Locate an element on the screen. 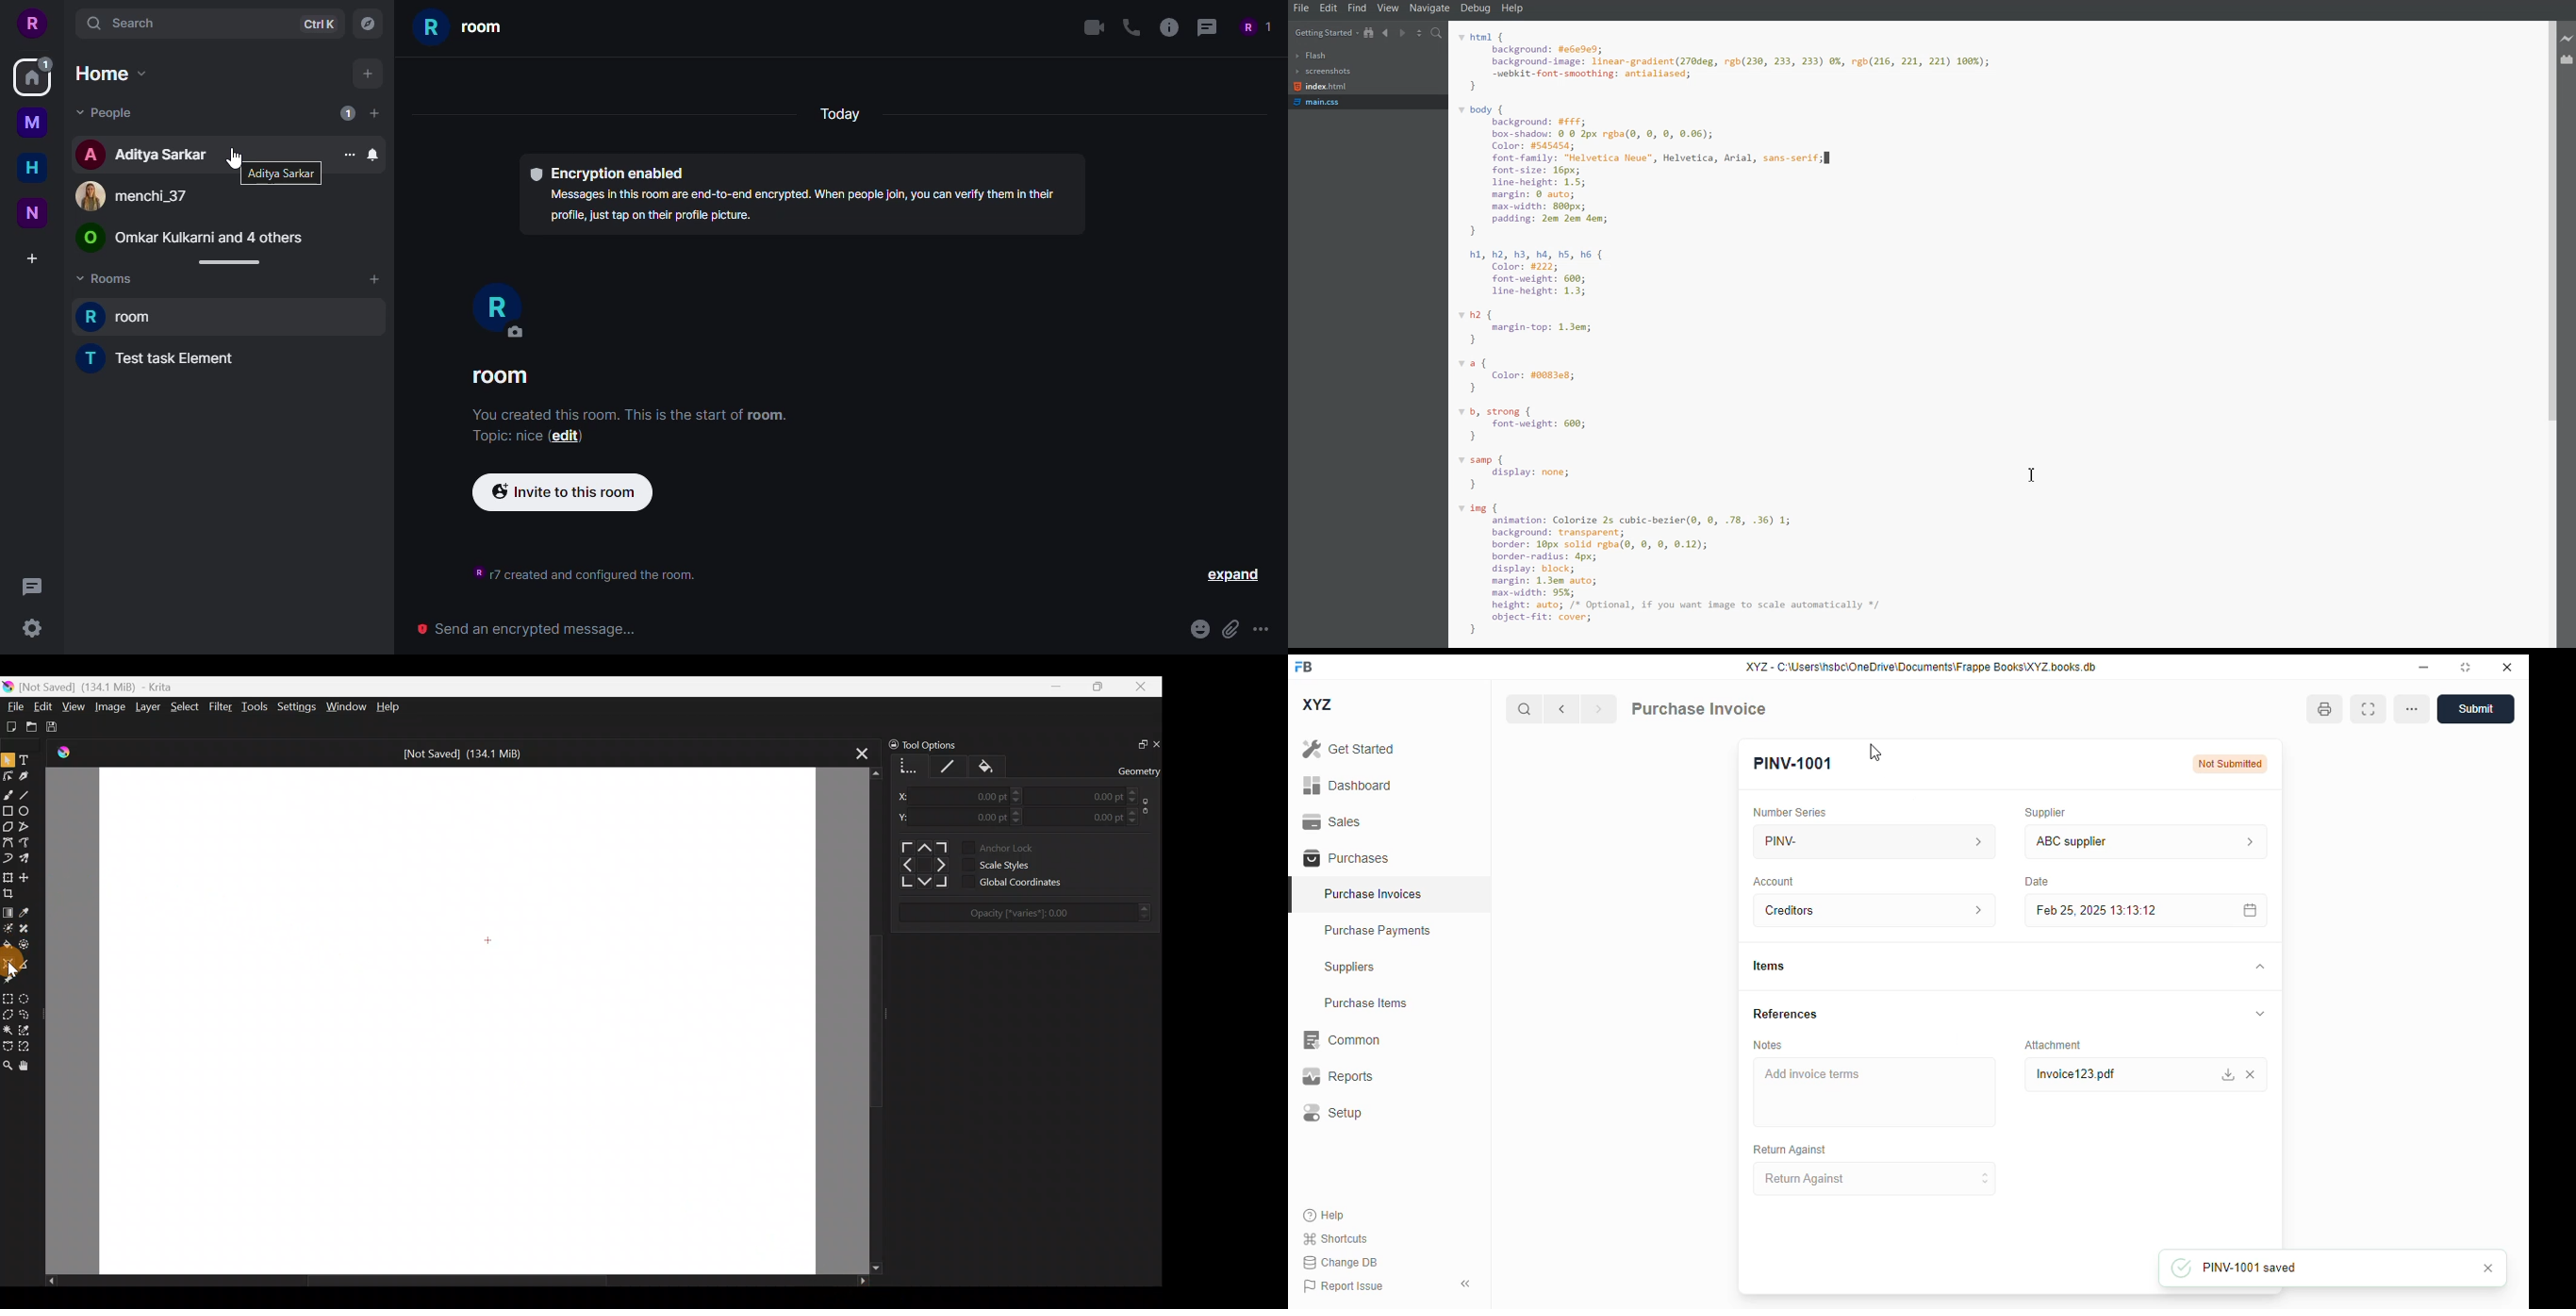 This screenshot has height=1316, width=2576. Image is located at coordinates (111, 706).